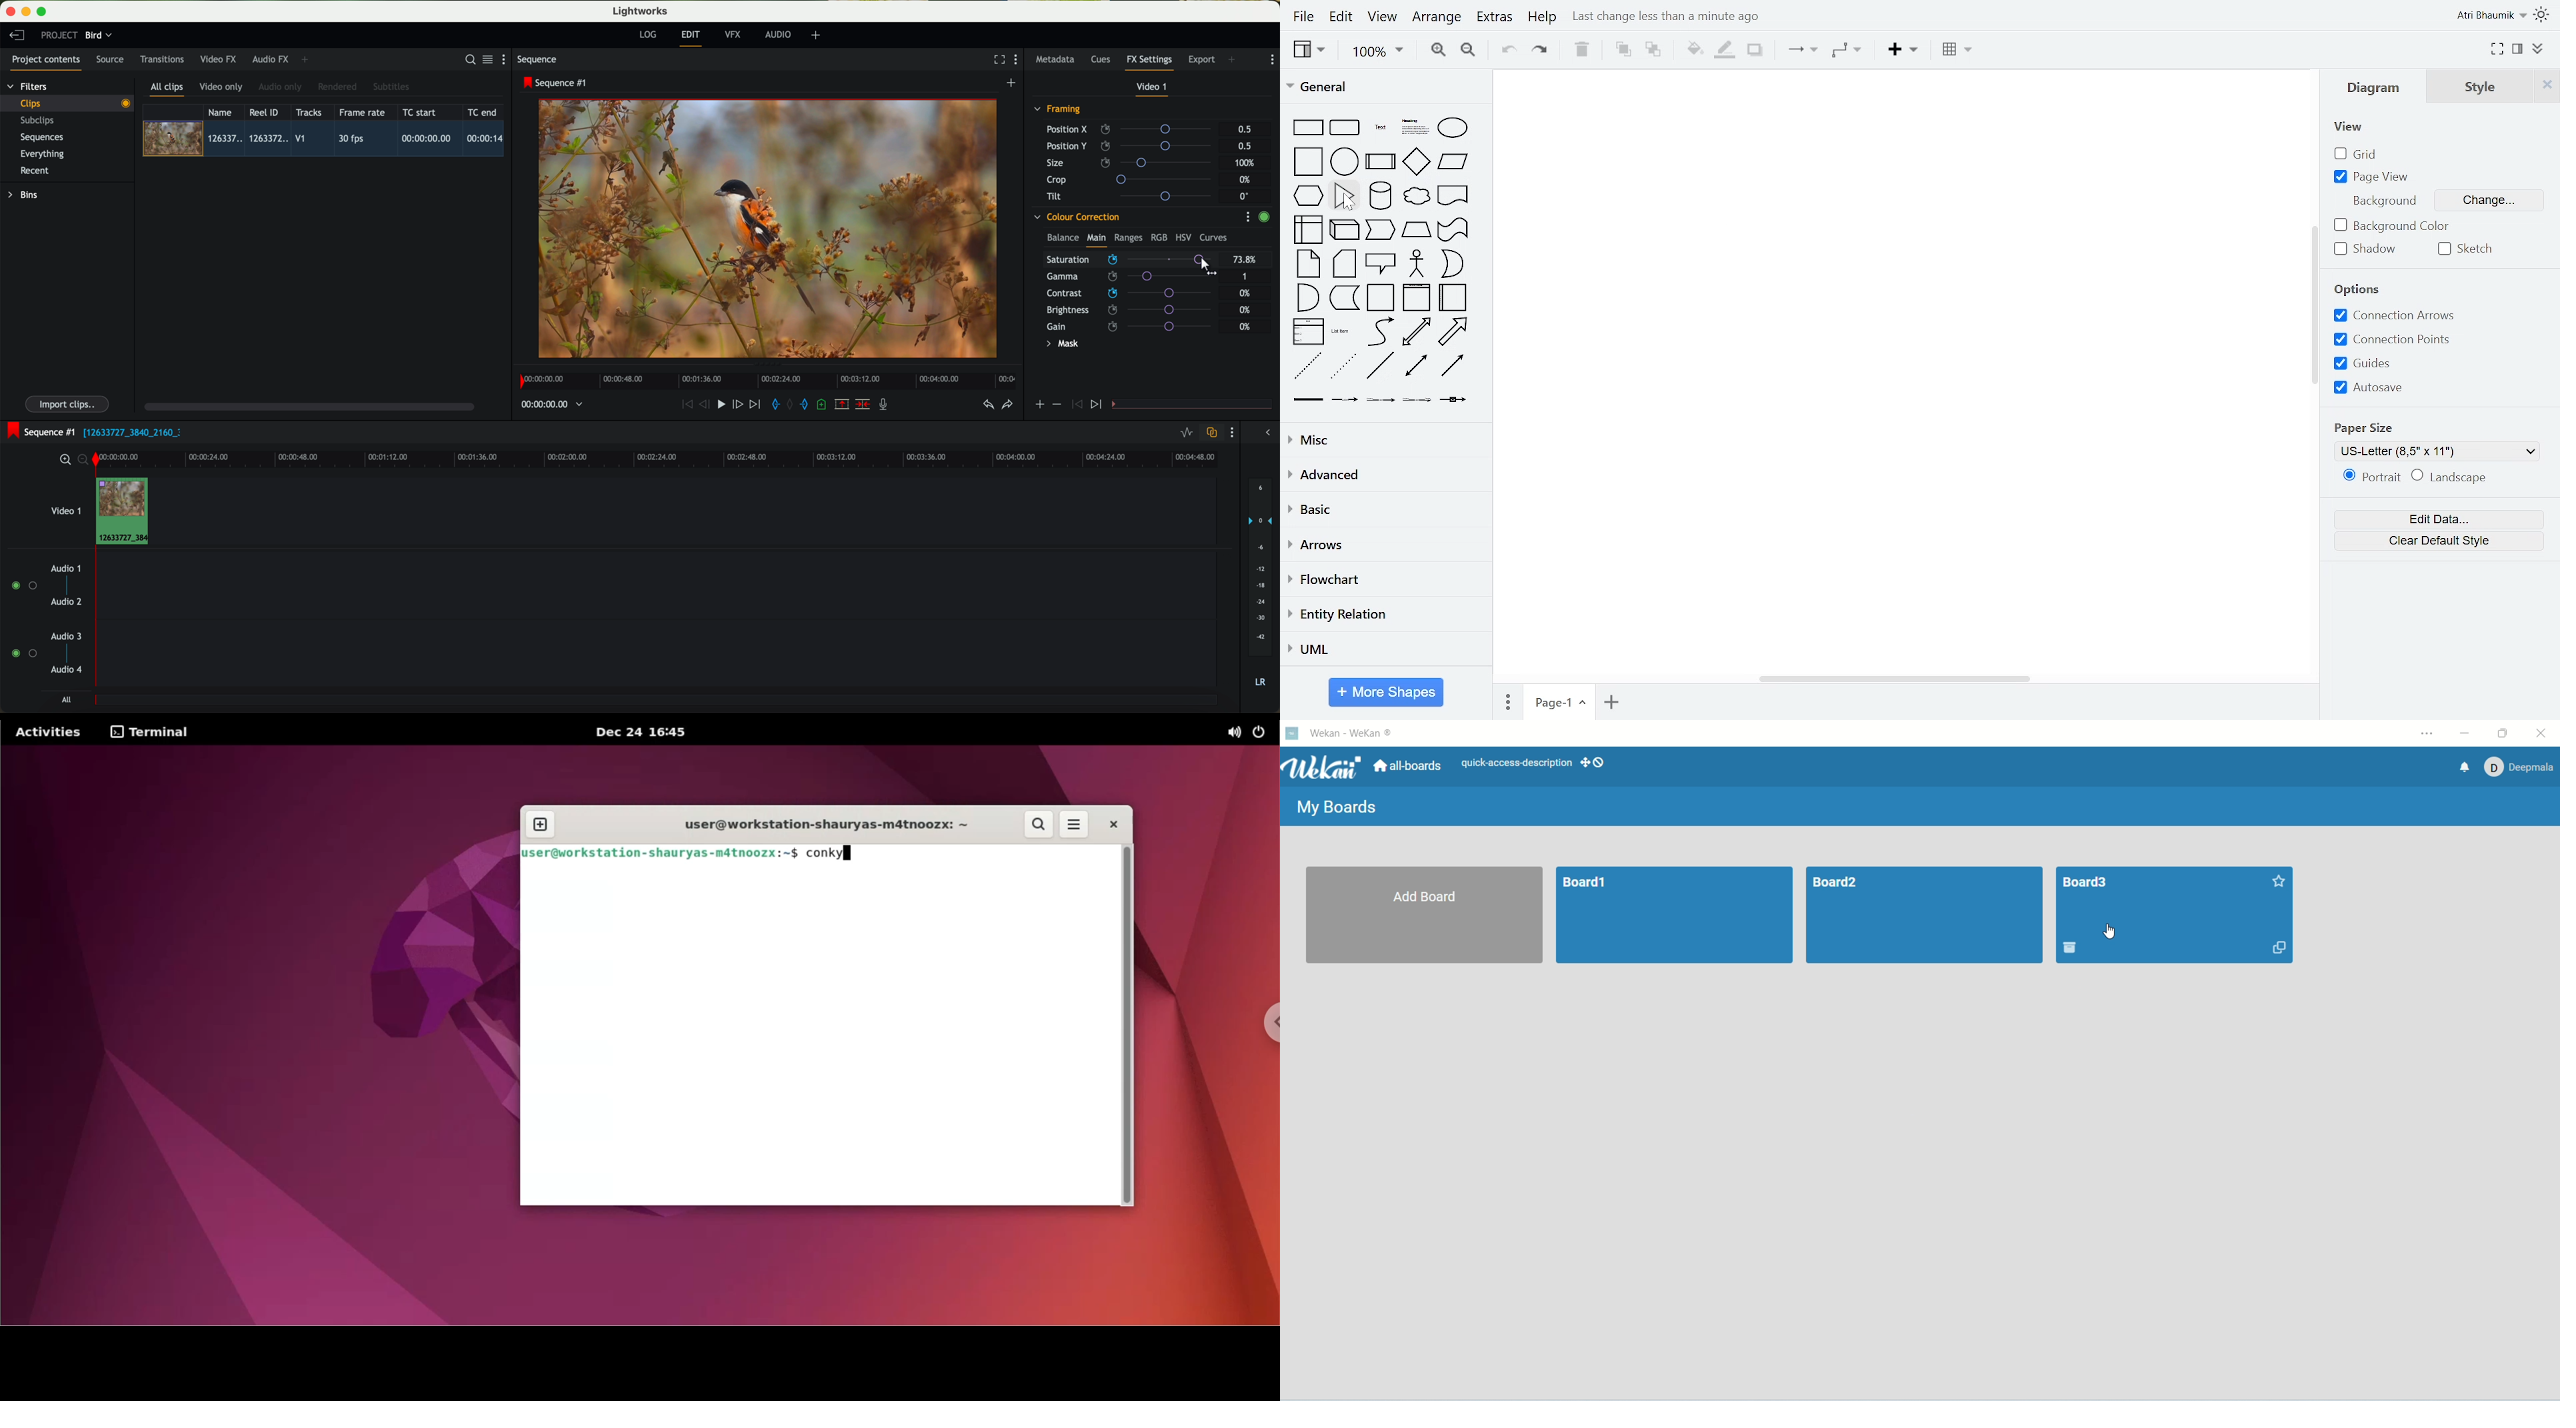 Image resolution: width=2576 pixels, height=1428 pixels. I want to click on RGB, so click(1158, 237).